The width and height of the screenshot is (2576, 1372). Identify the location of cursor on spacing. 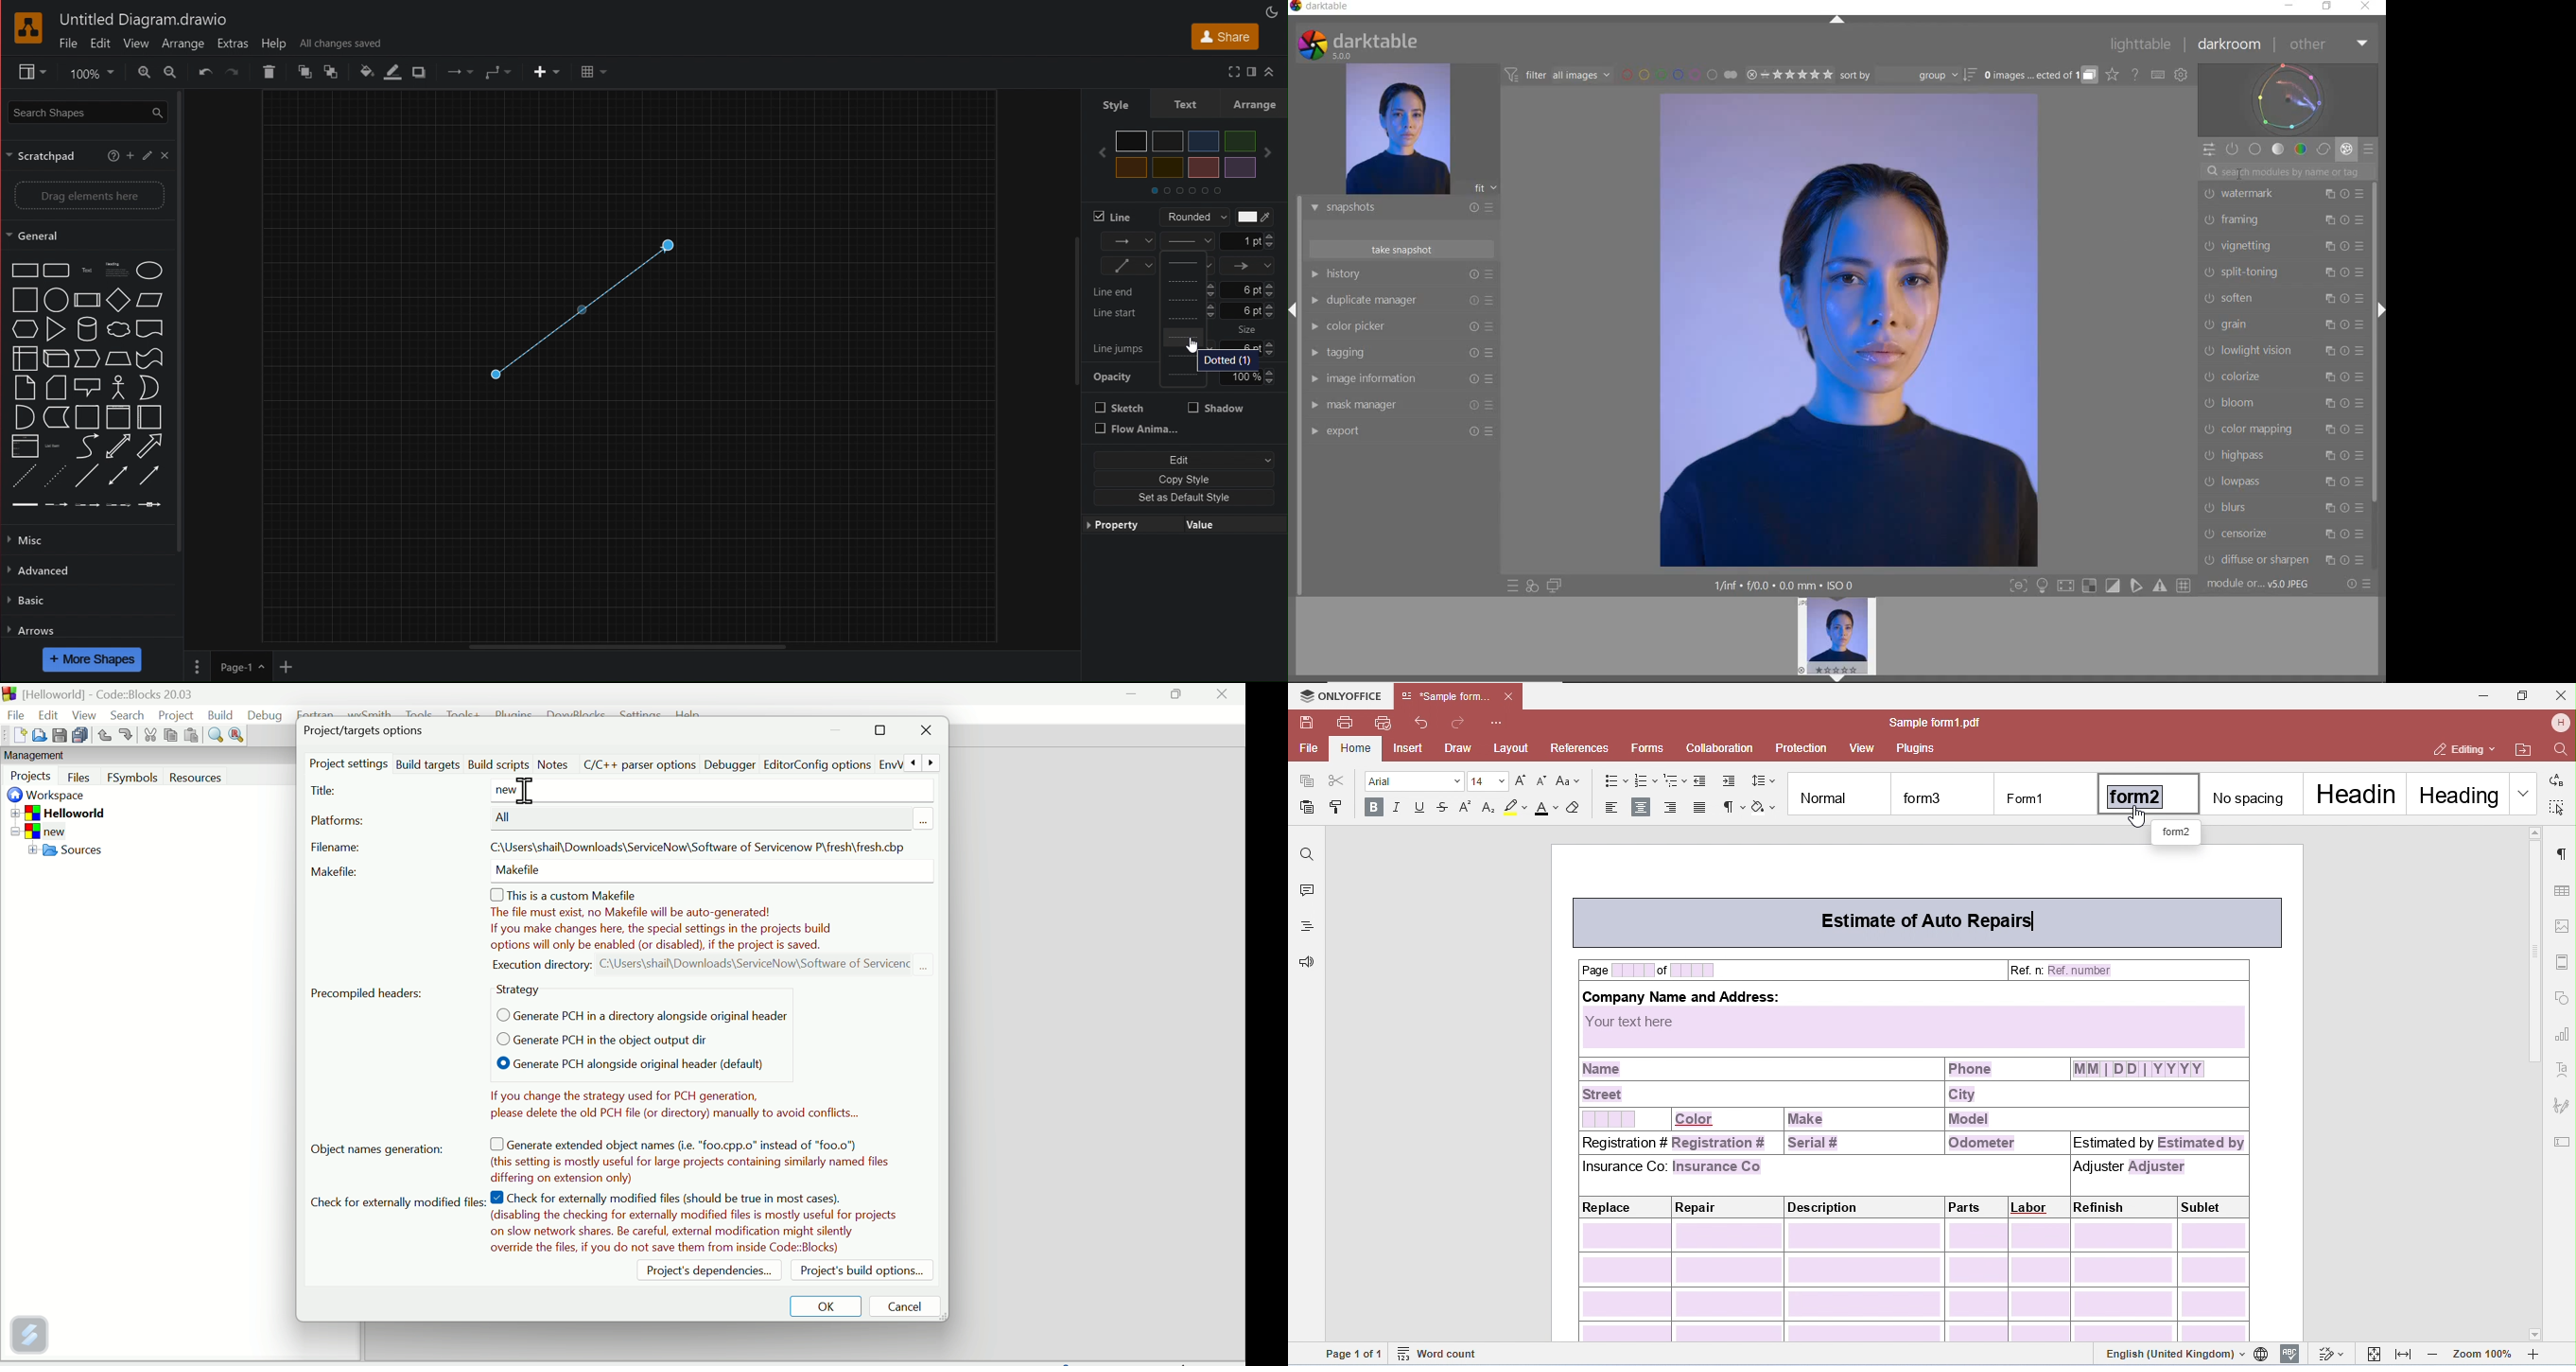
(1193, 344).